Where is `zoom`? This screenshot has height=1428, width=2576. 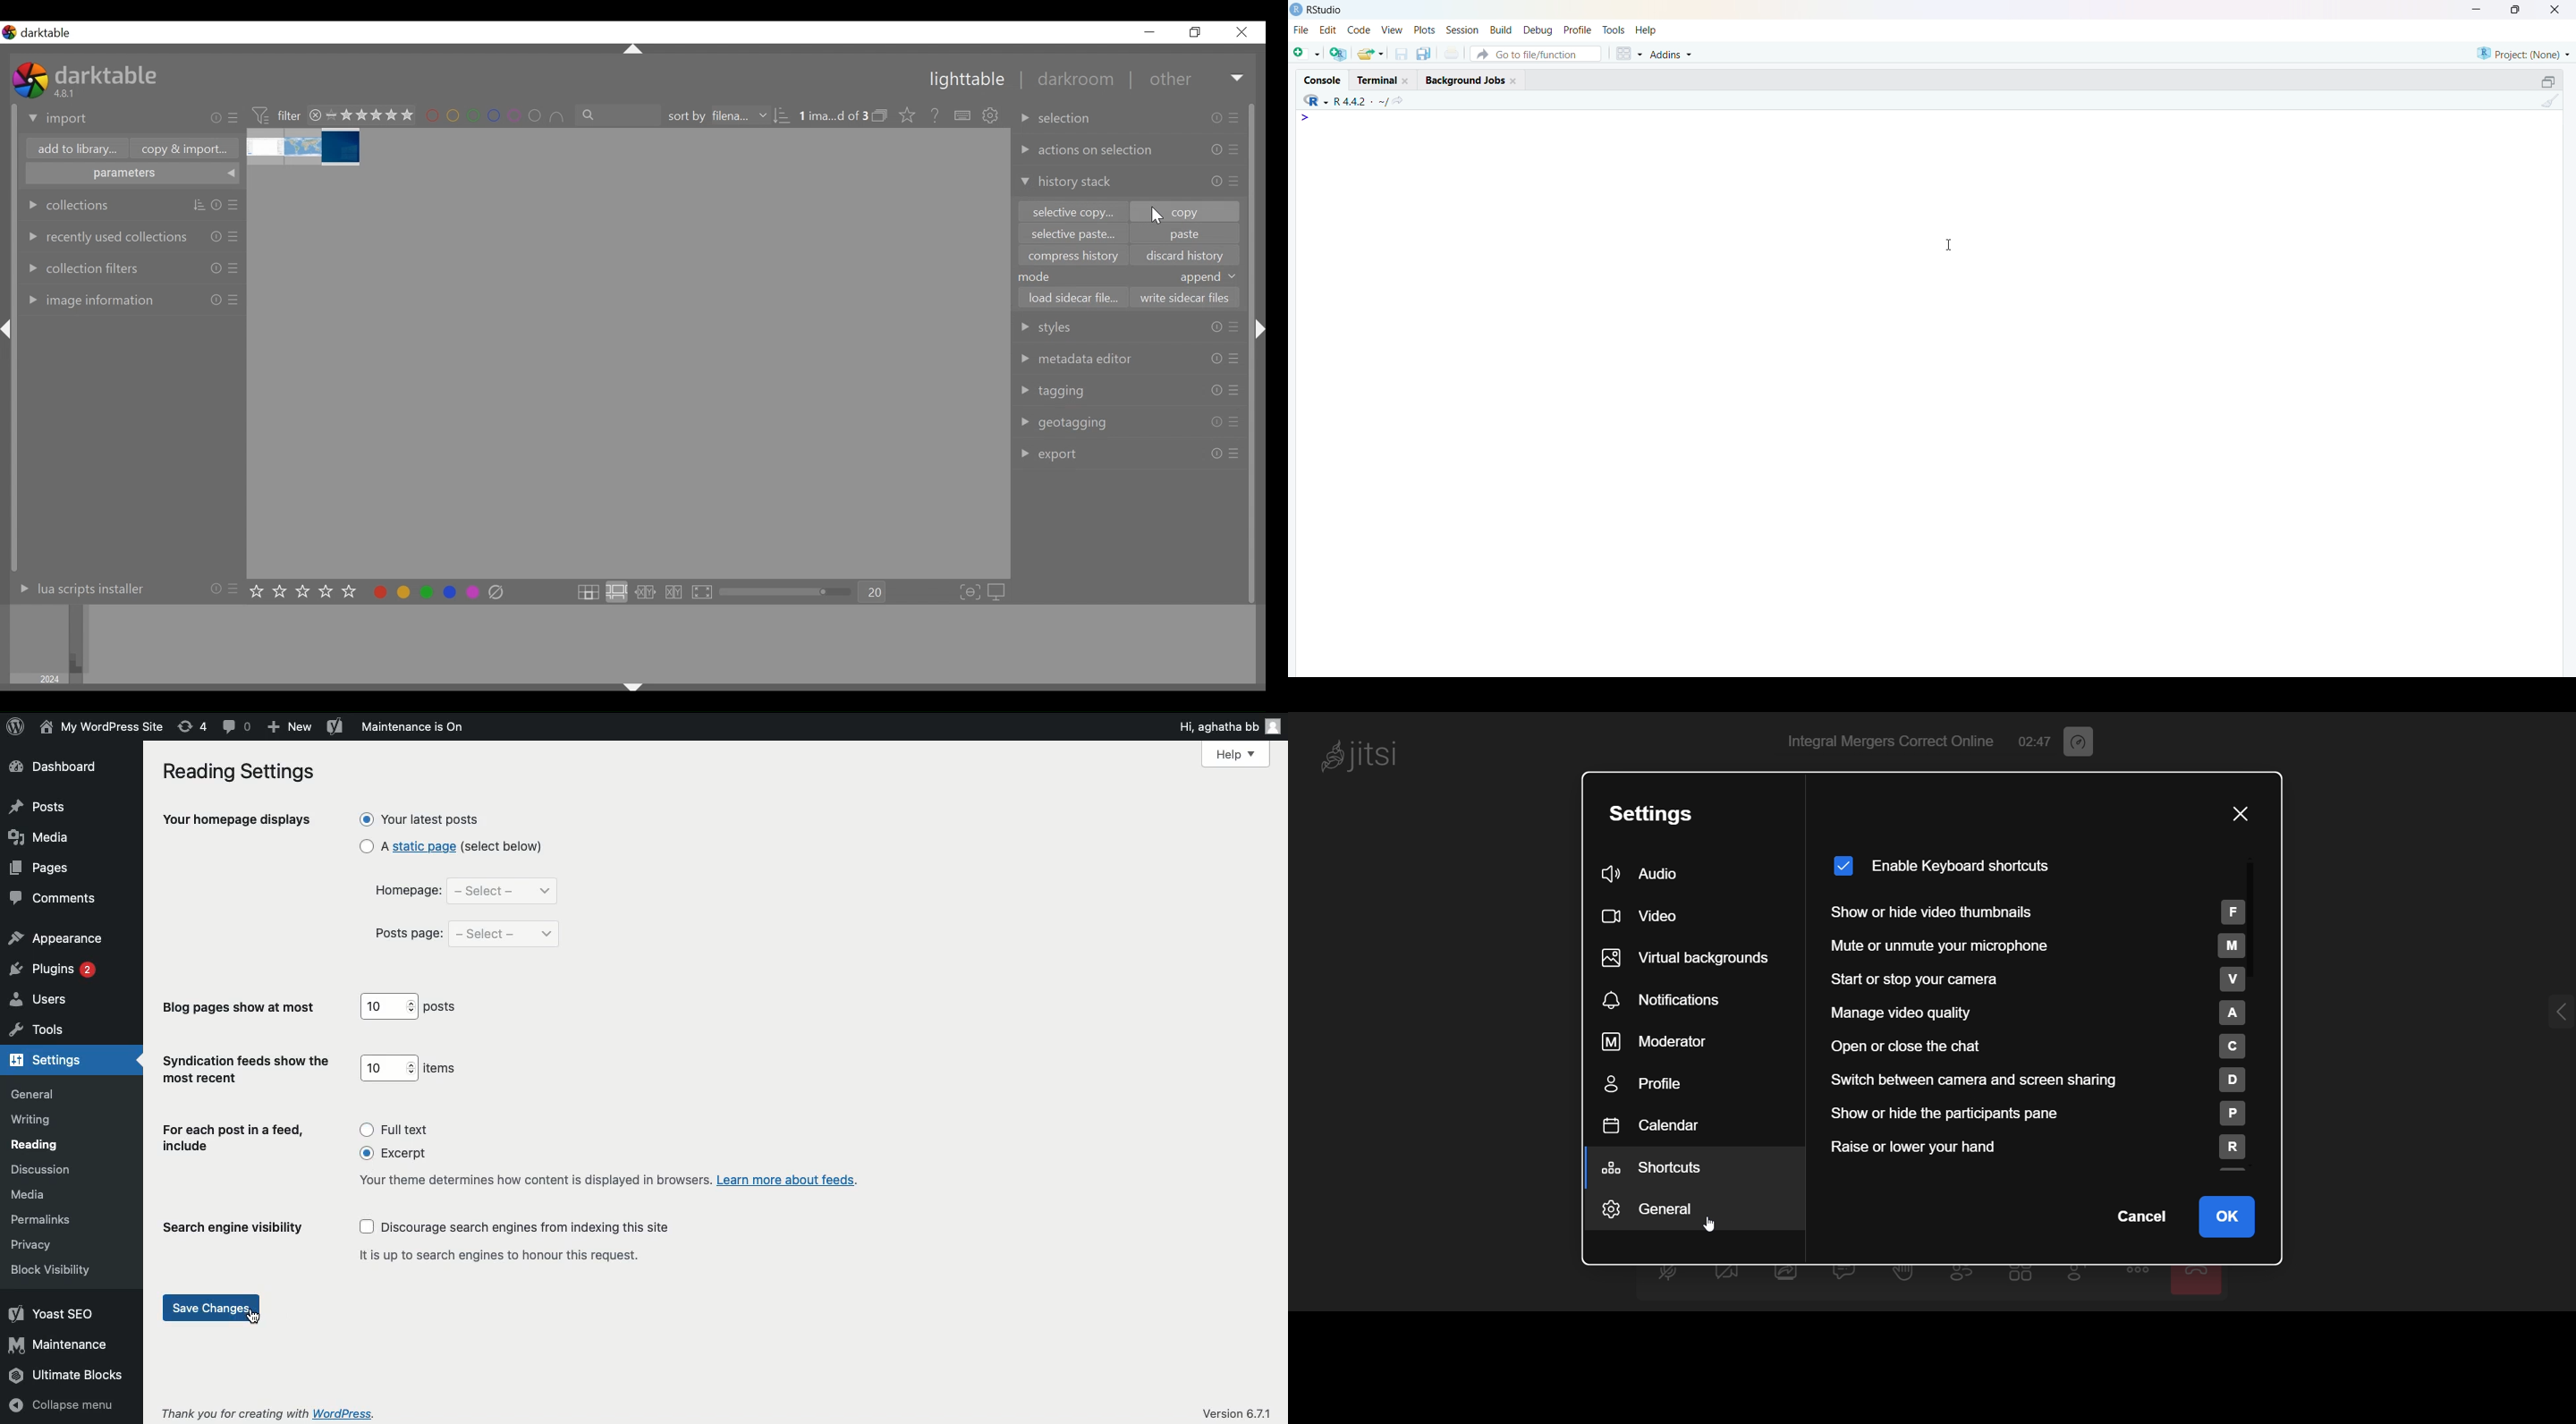 zoom is located at coordinates (786, 592).